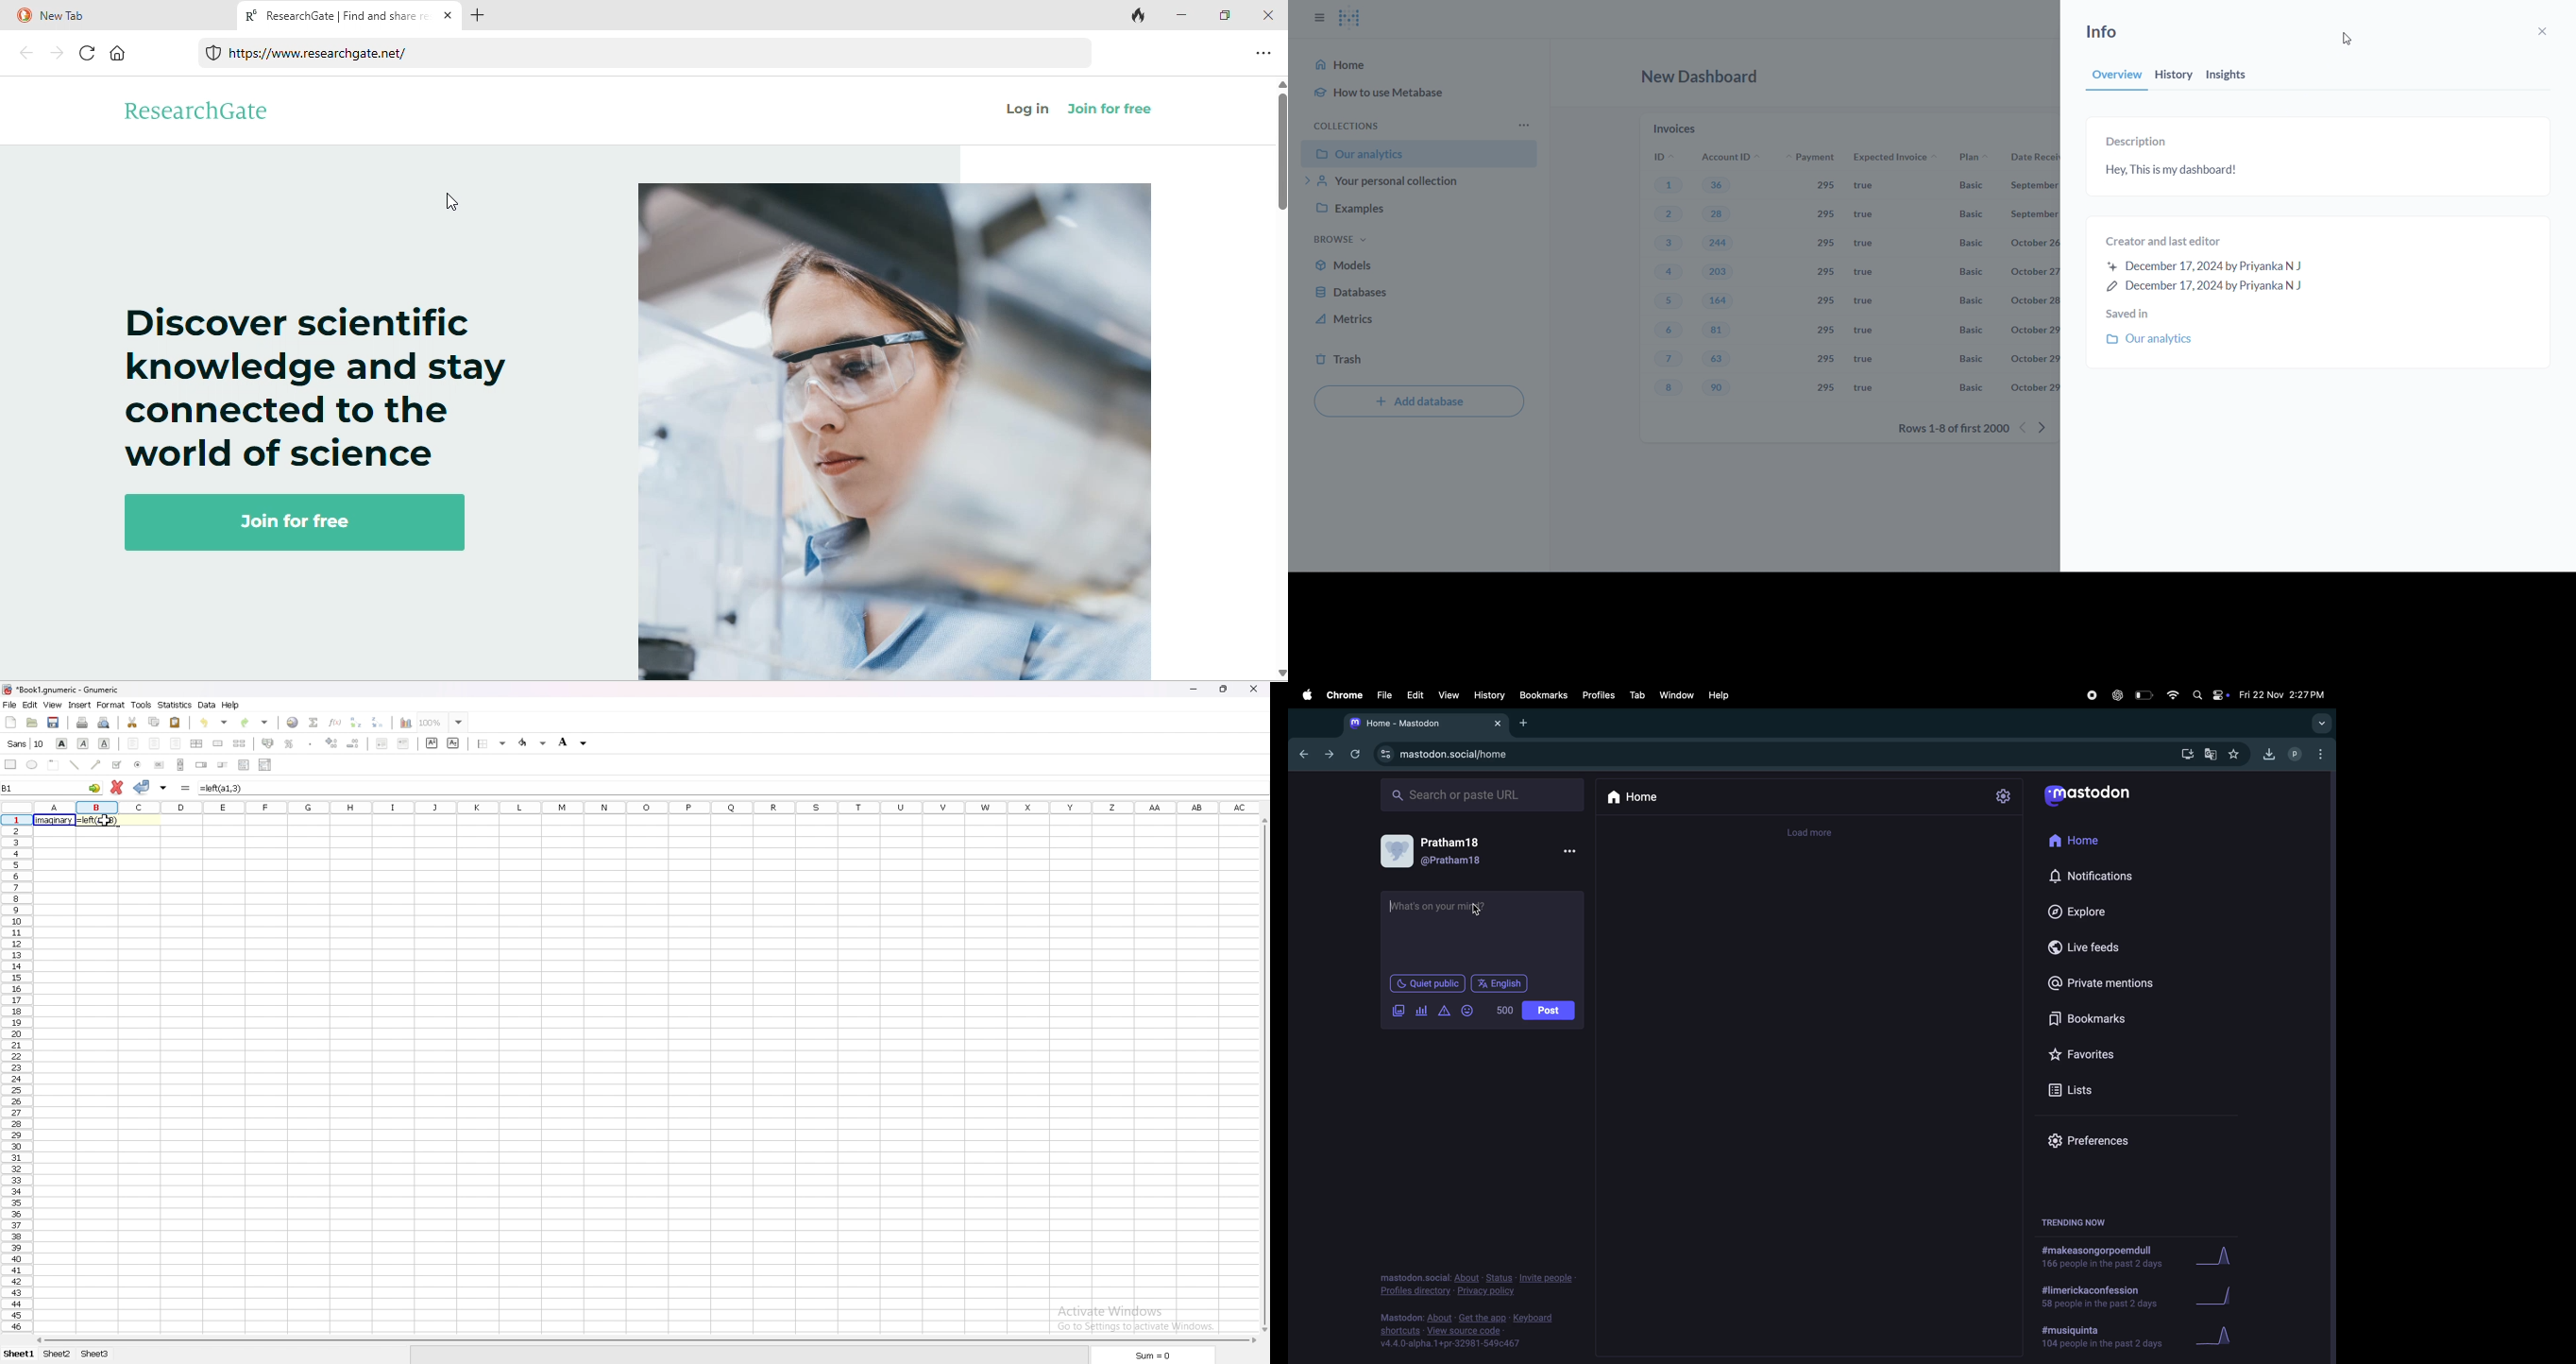  Describe the element at coordinates (1717, 185) in the screenshot. I see `36` at that location.